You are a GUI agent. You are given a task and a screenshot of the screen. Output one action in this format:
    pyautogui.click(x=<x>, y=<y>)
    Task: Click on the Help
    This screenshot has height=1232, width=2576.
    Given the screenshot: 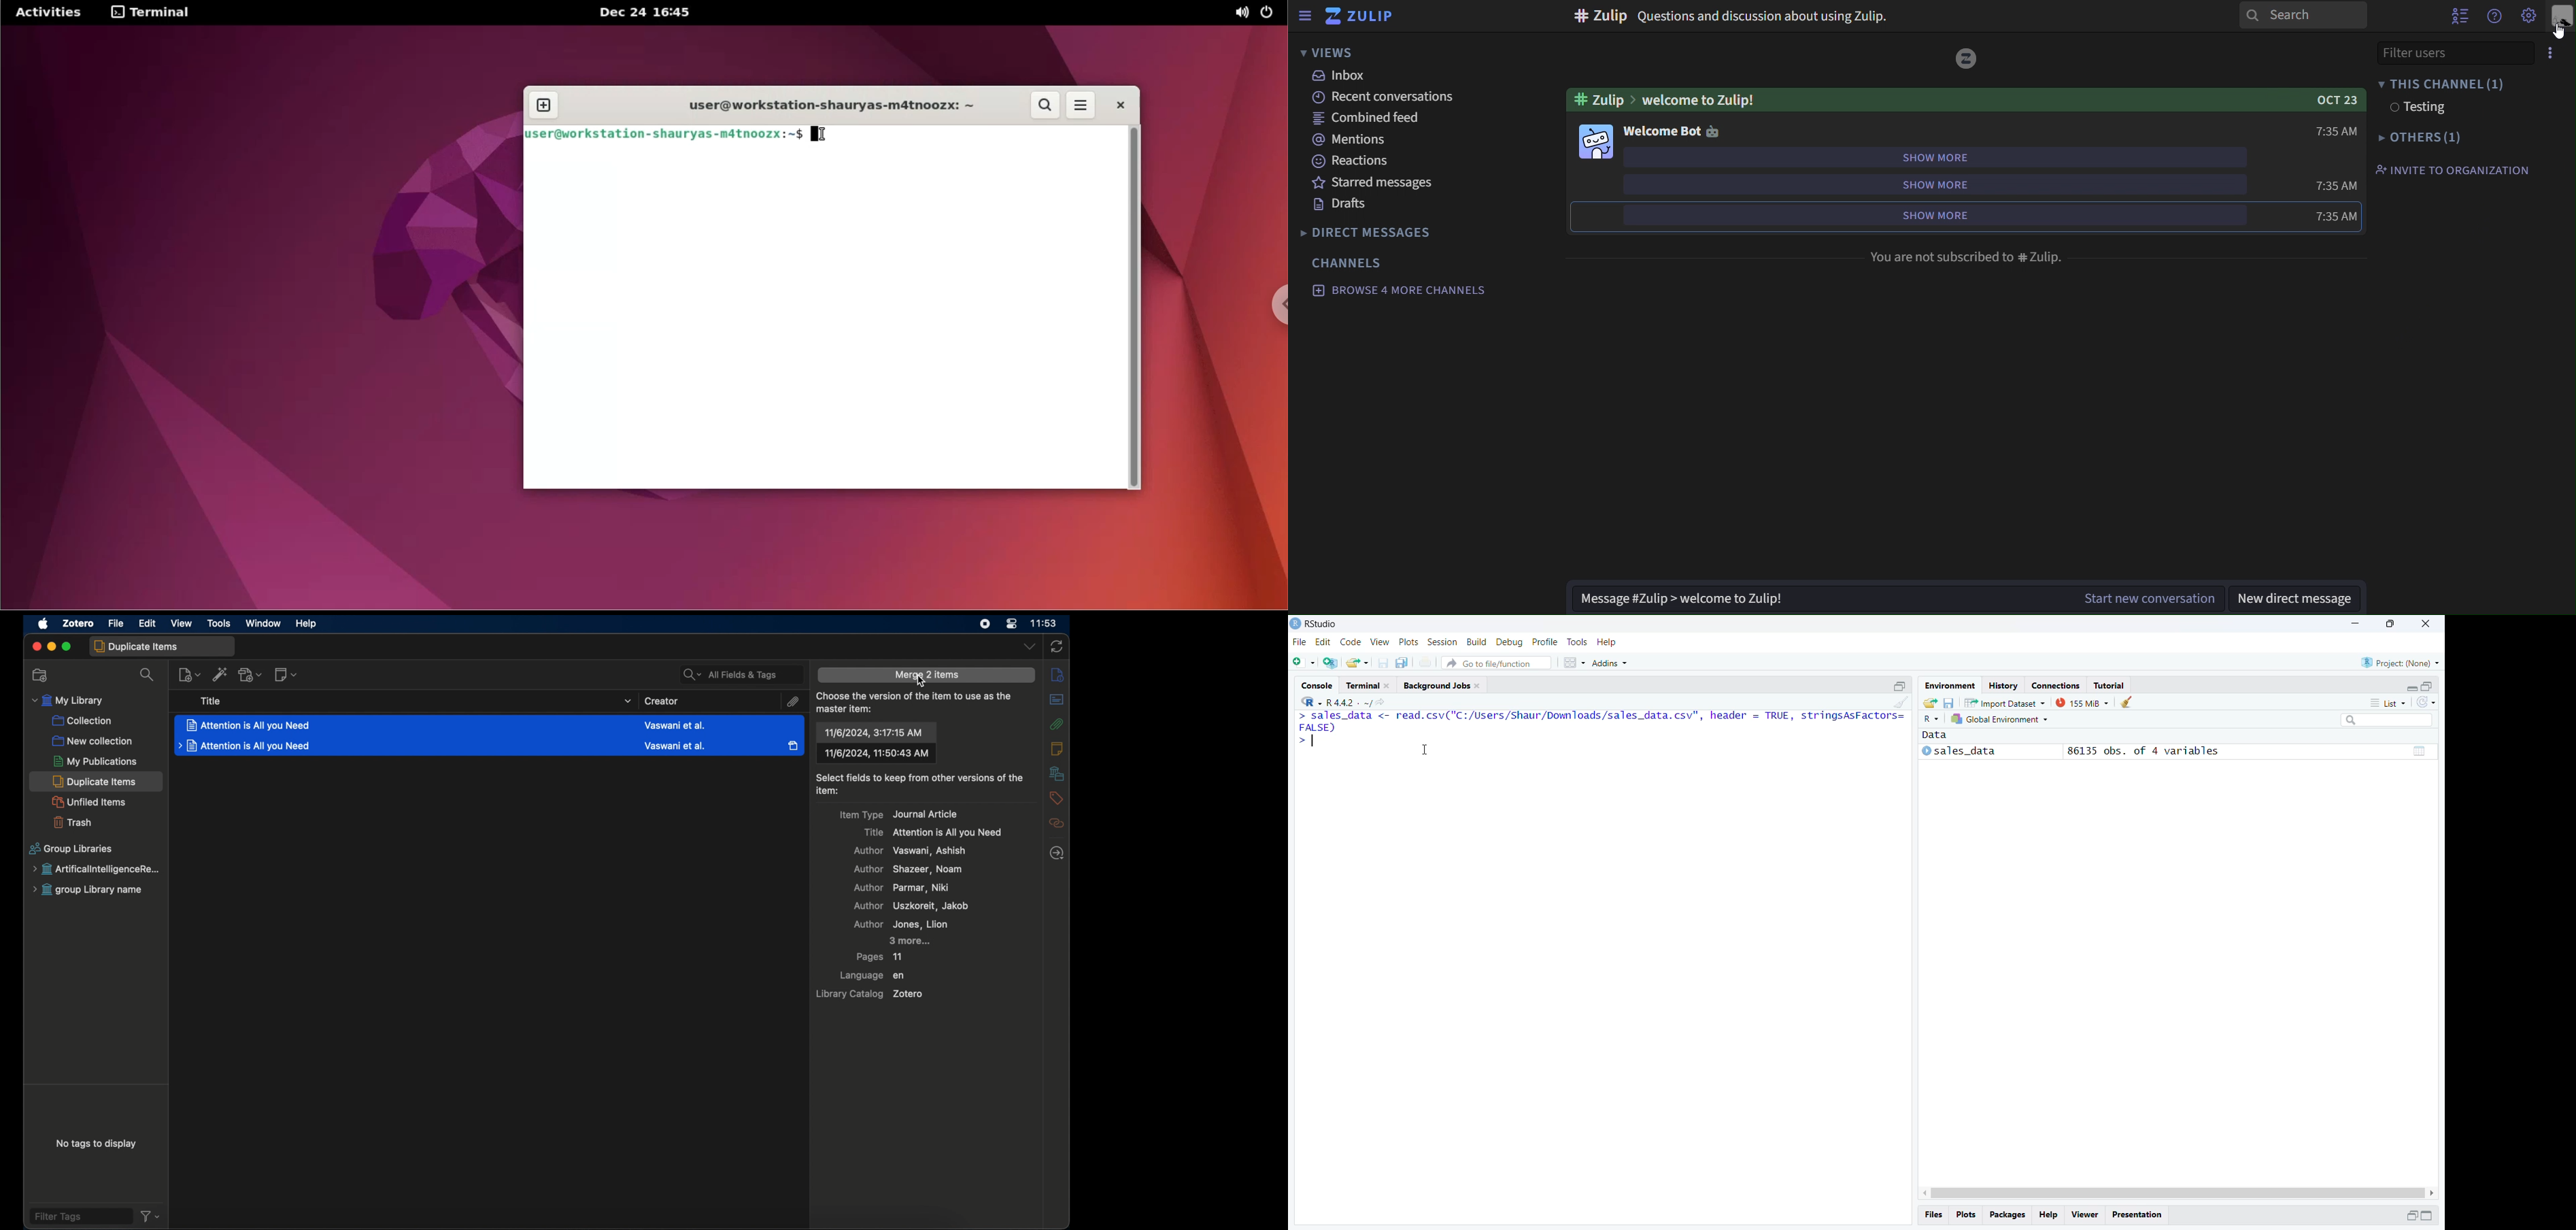 What is the action you would take?
    pyautogui.click(x=2048, y=1216)
    